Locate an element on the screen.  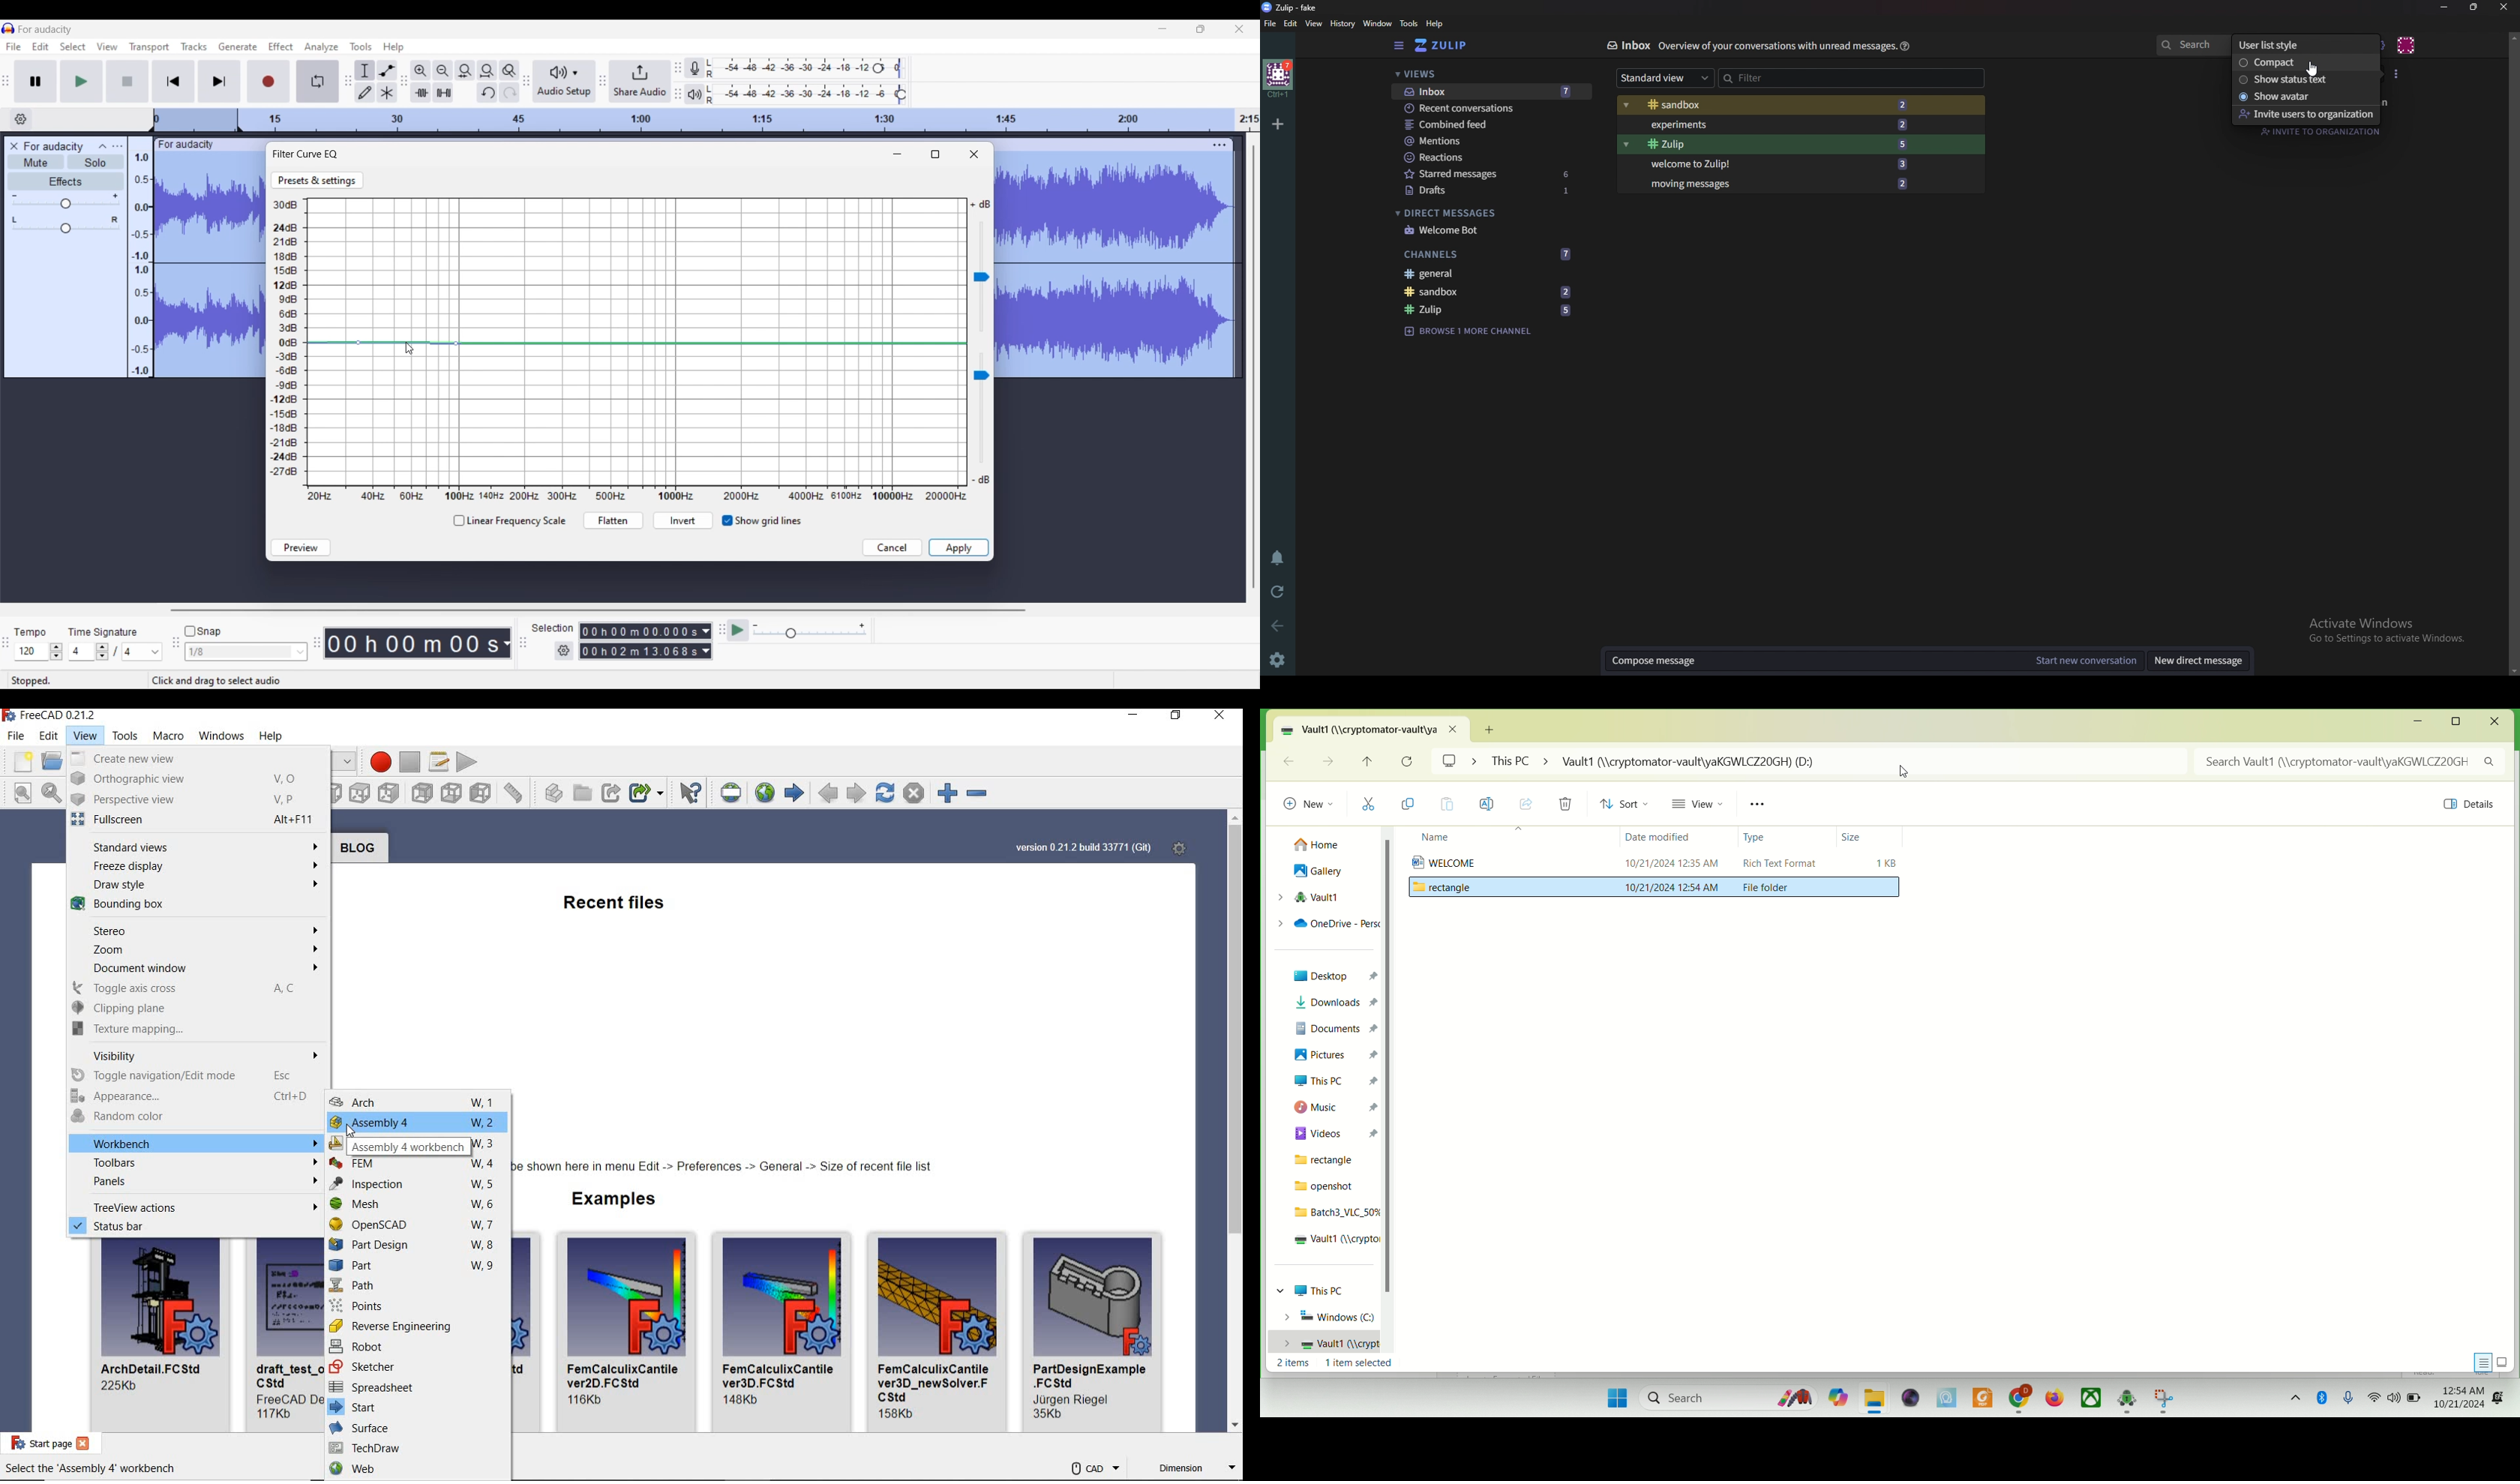
Audio setup is located at coordinates (564, 81).